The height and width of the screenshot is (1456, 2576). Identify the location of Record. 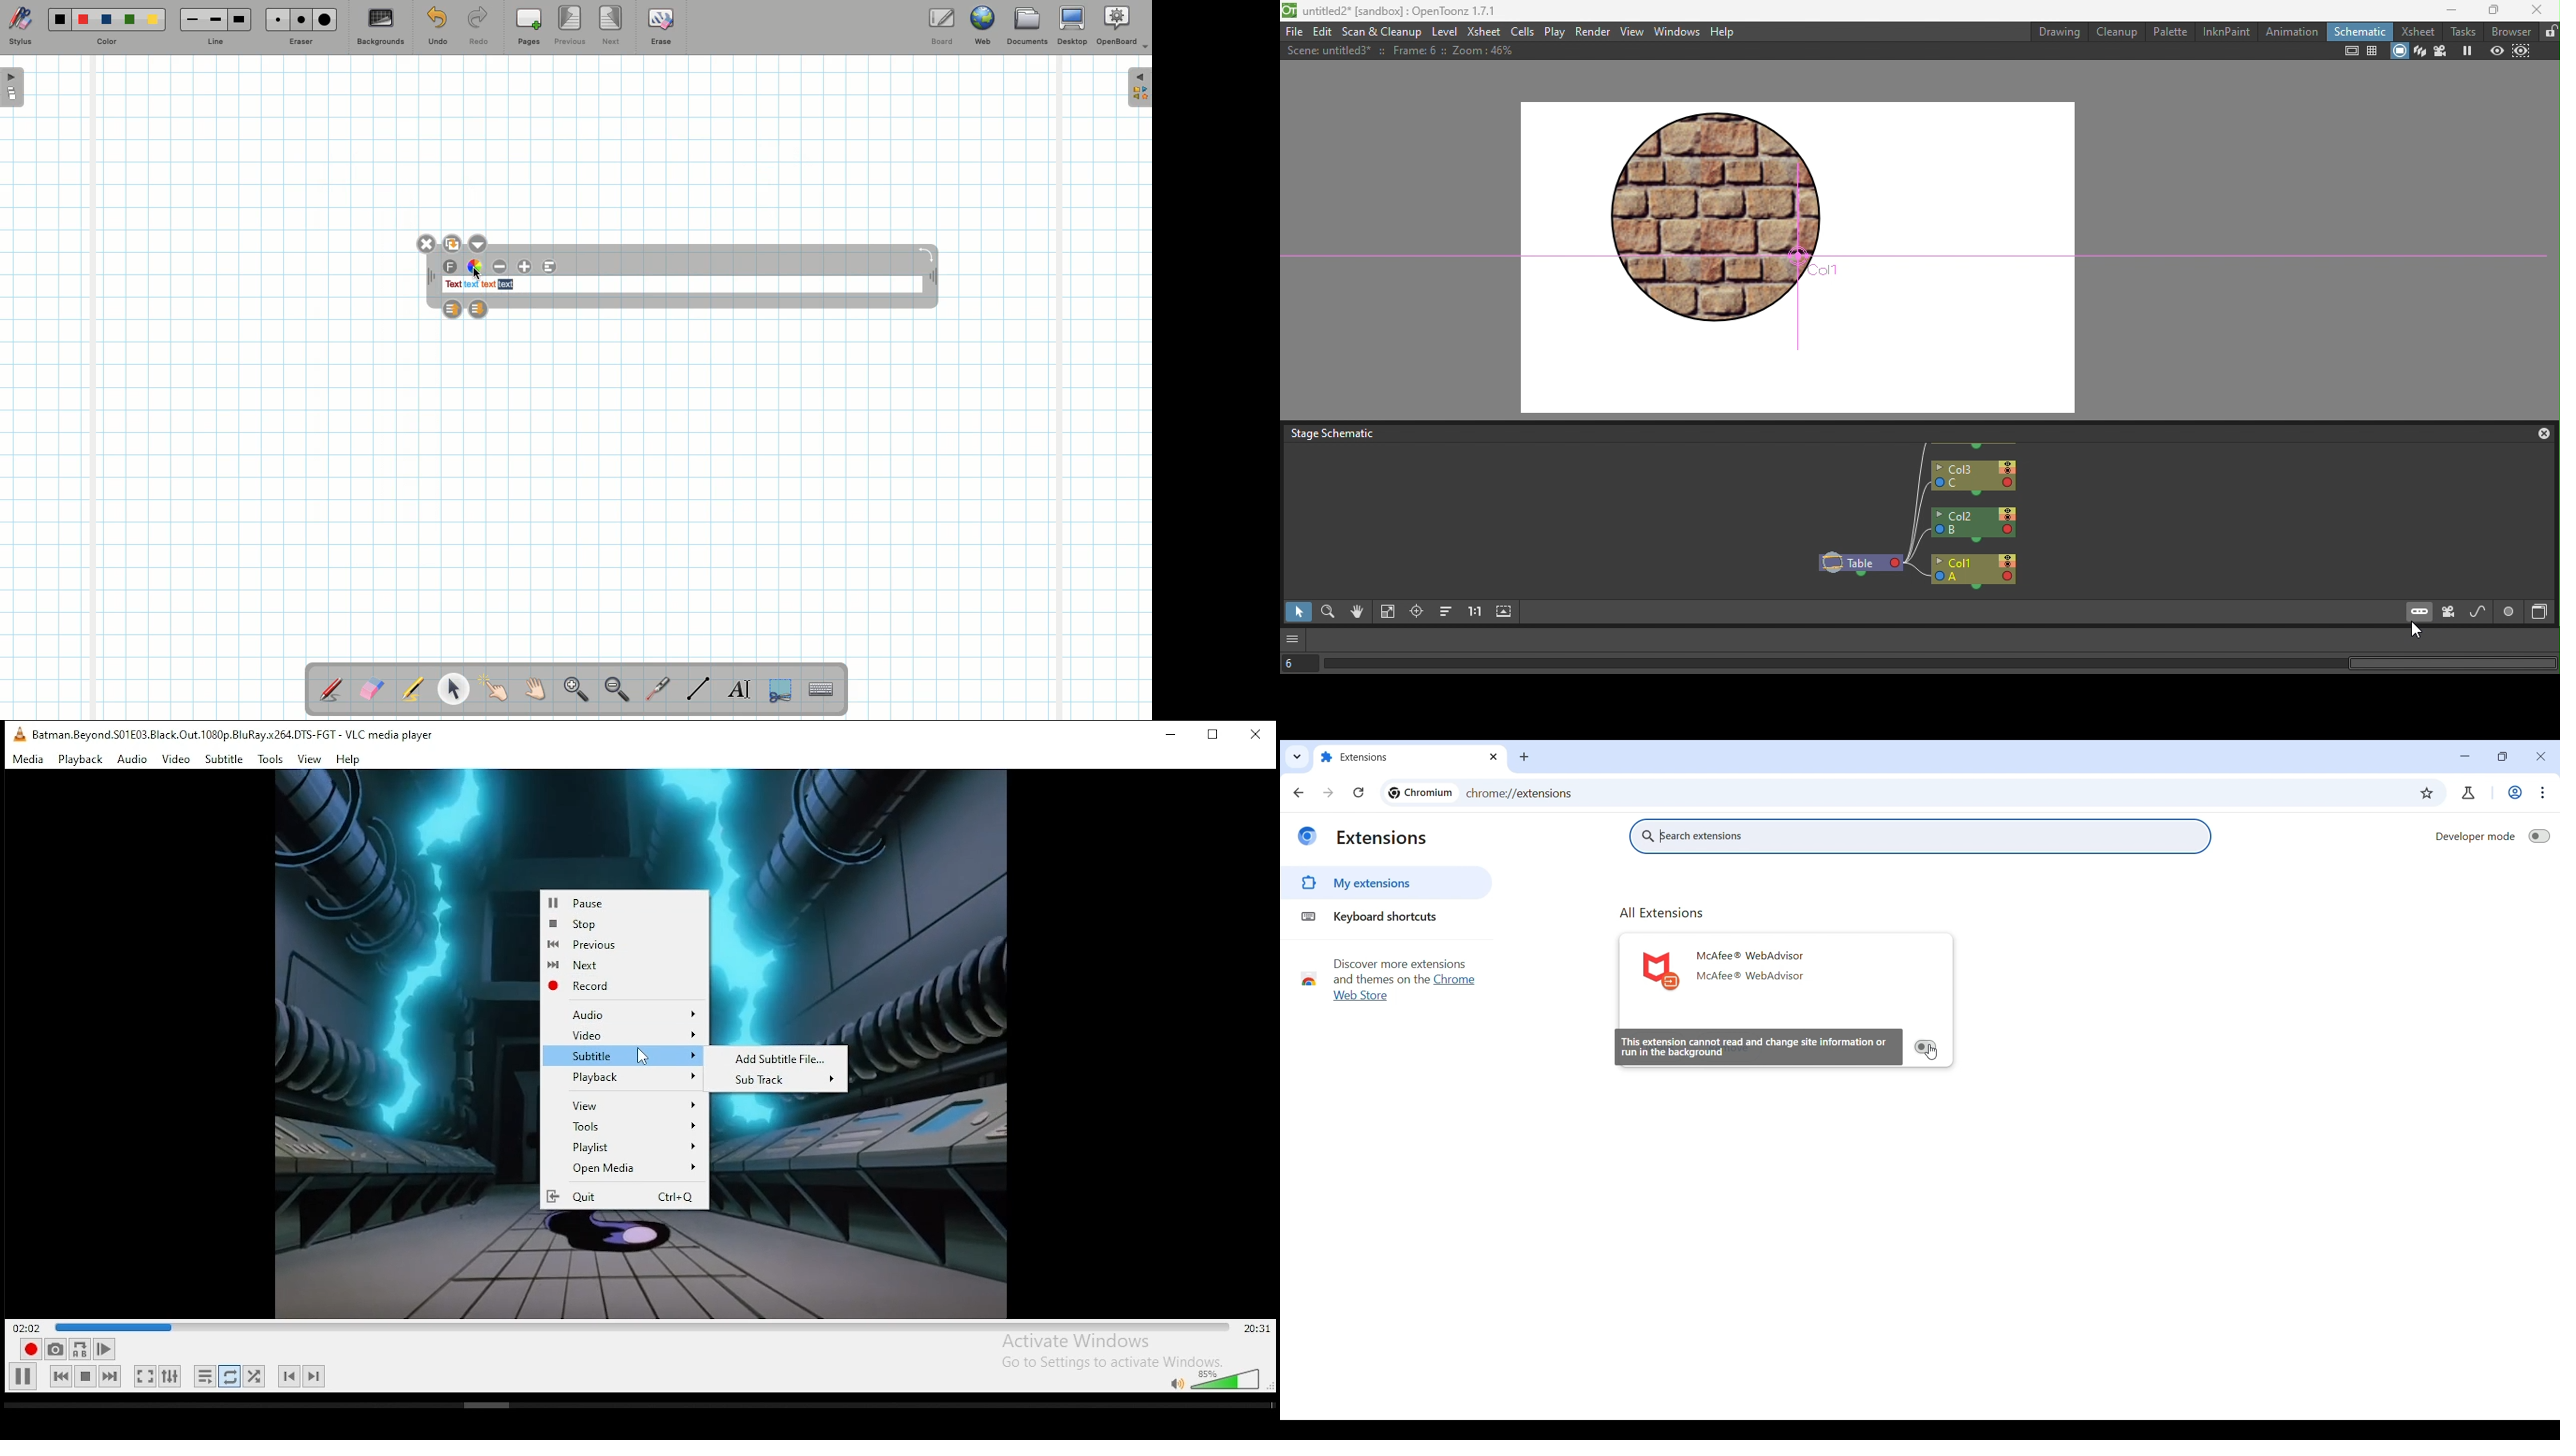
(617, 986).